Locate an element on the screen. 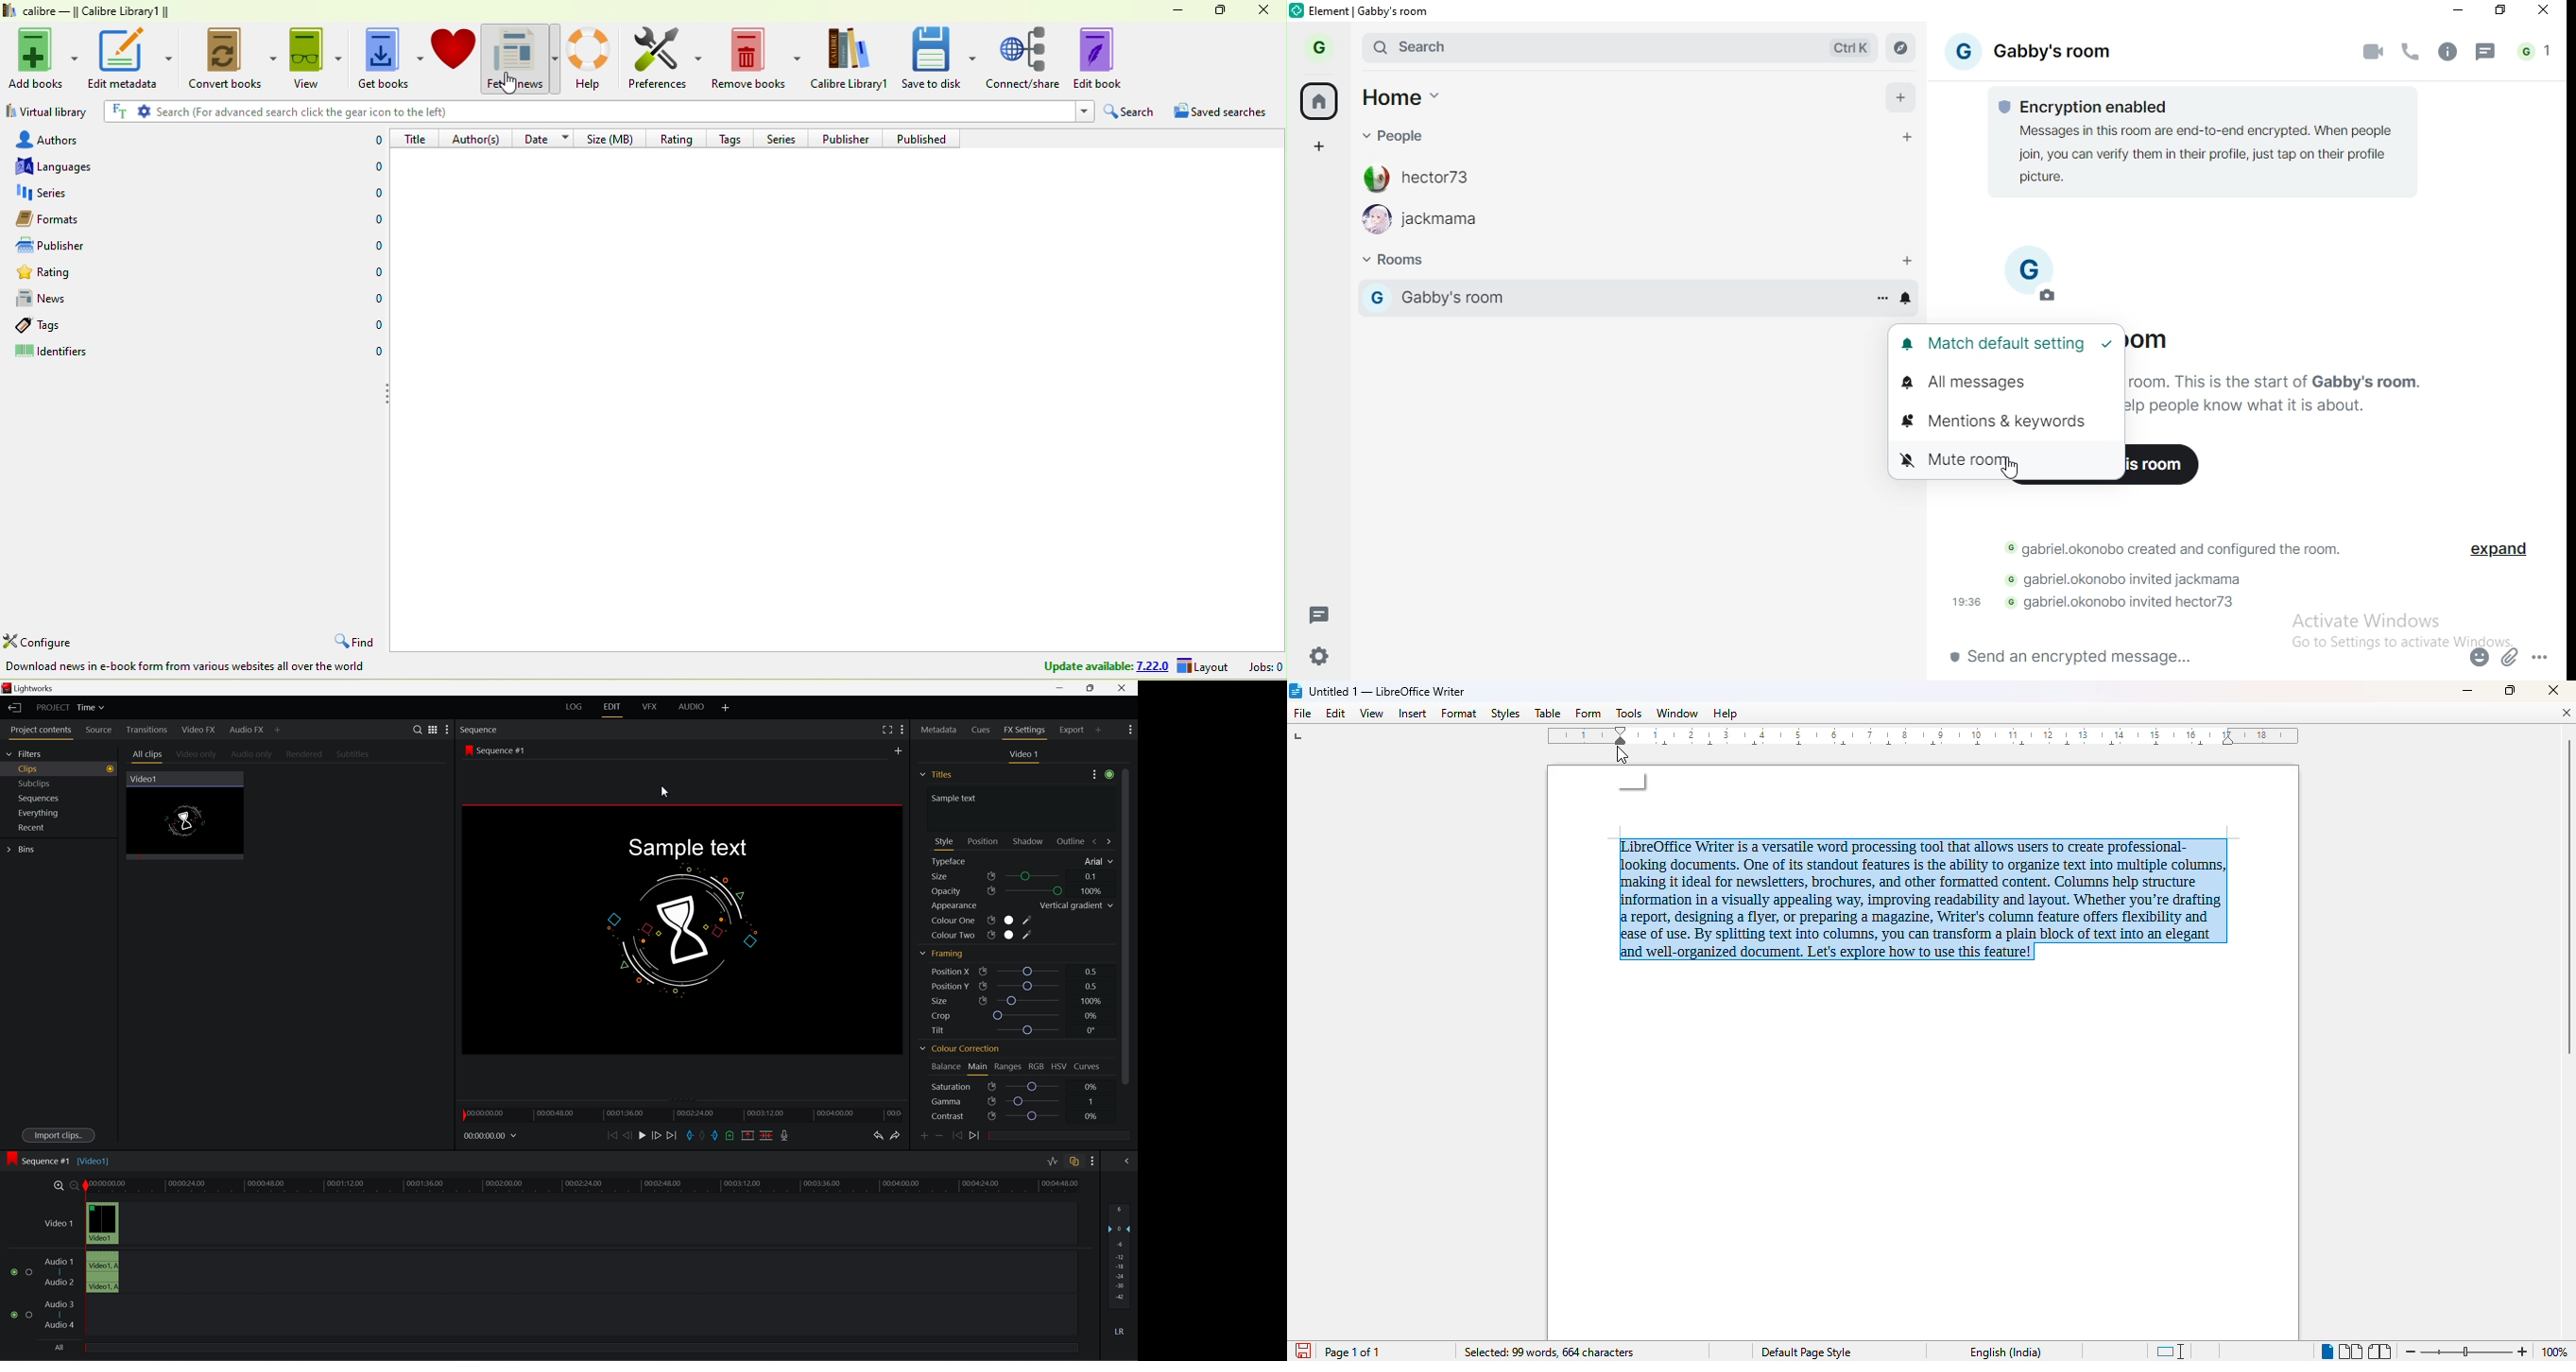 Image resolution: width=2576 pixels, height=1372 pixels. invite to this room is located at coordinates (2161, 464).